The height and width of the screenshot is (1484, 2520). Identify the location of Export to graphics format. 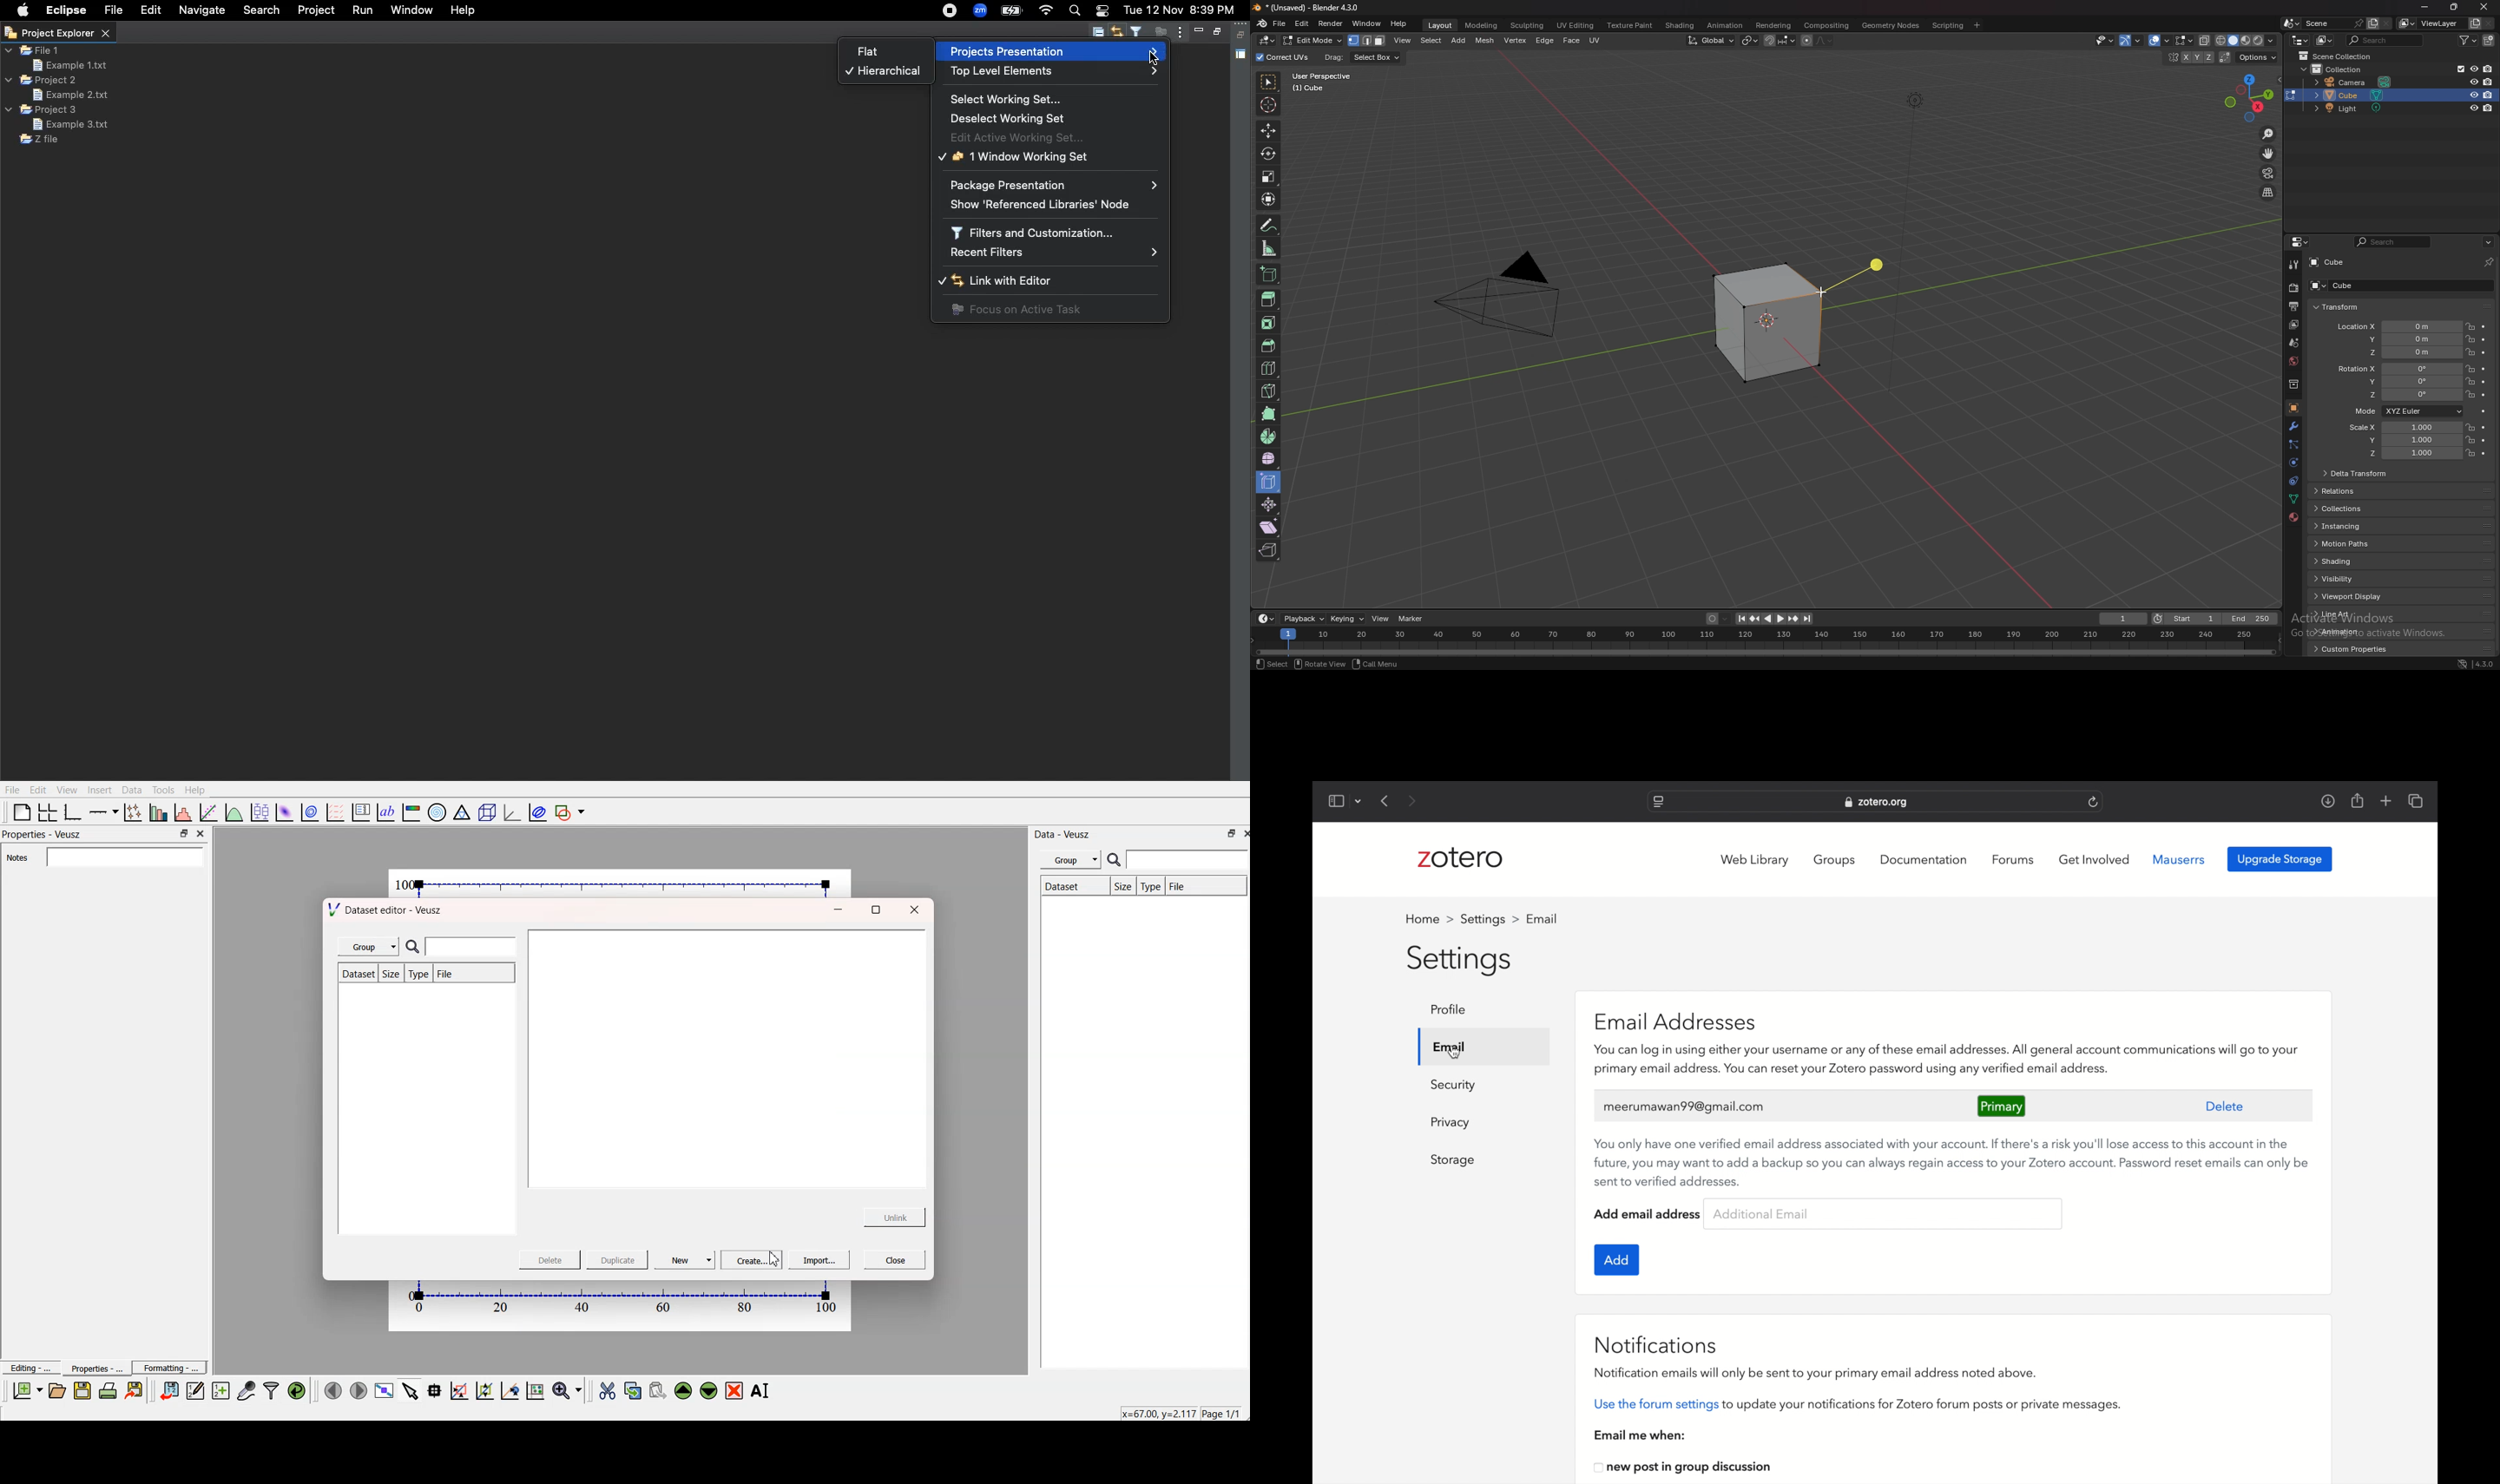
(136, 1392).